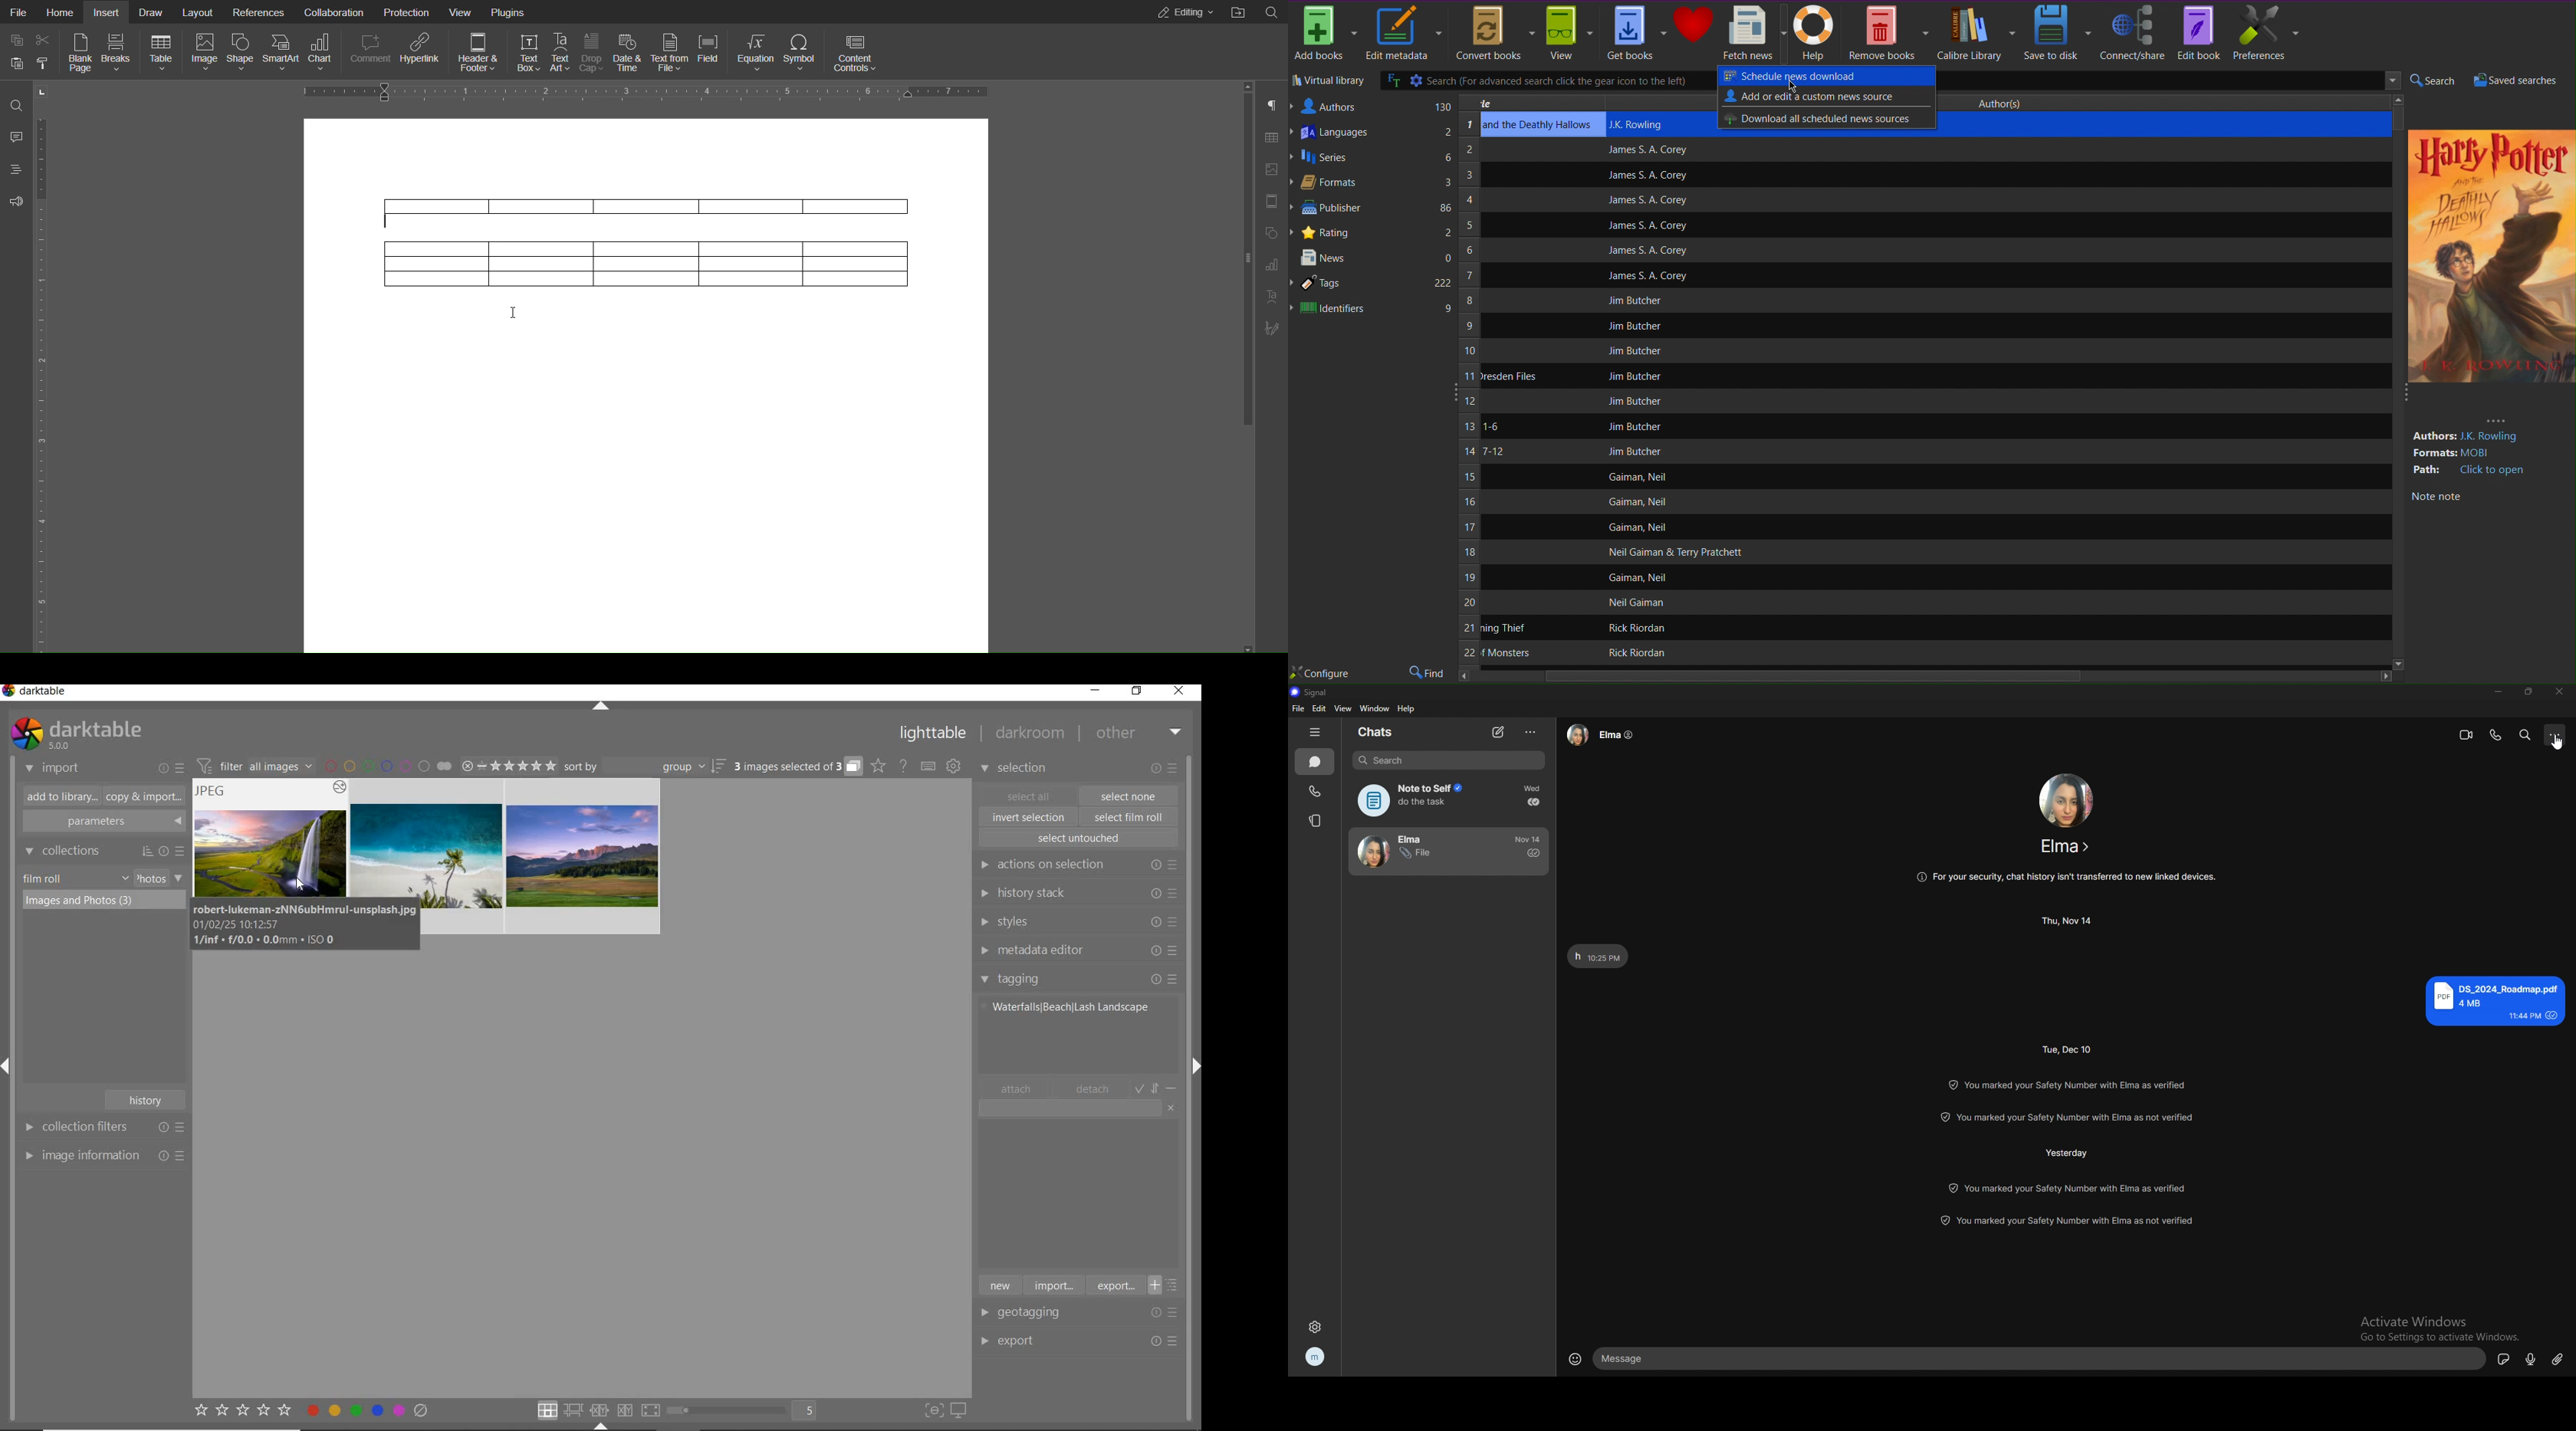 The width and height of the screenshot is (2576, 1456). What do you see at coordinates (2389, 81) in the screenshot?
I see `Drop down` at bounding box center [2389, 81].